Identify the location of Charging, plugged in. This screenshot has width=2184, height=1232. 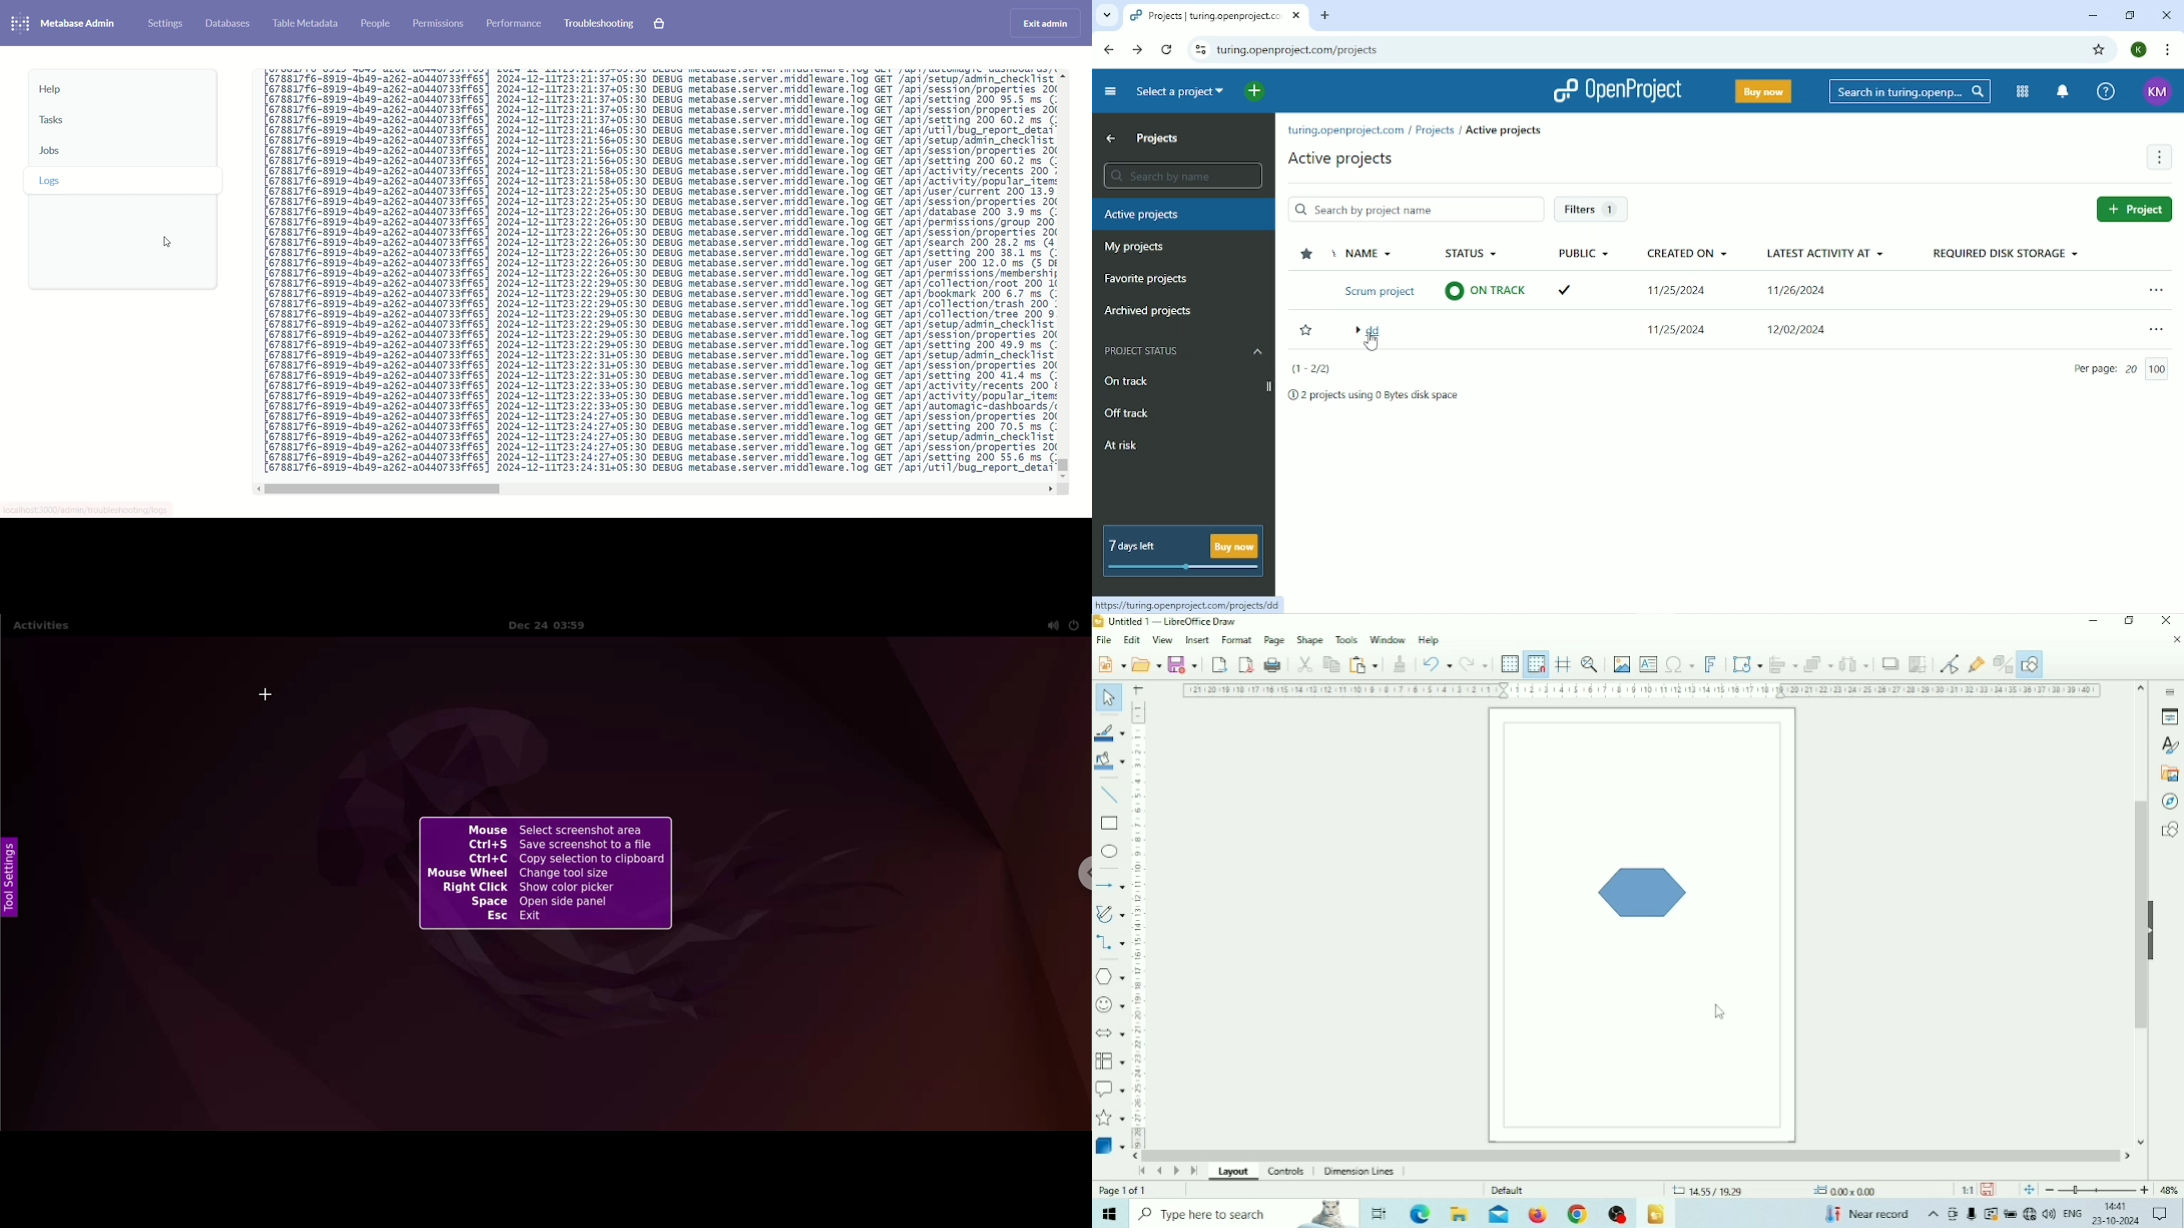
(2009, 1214).